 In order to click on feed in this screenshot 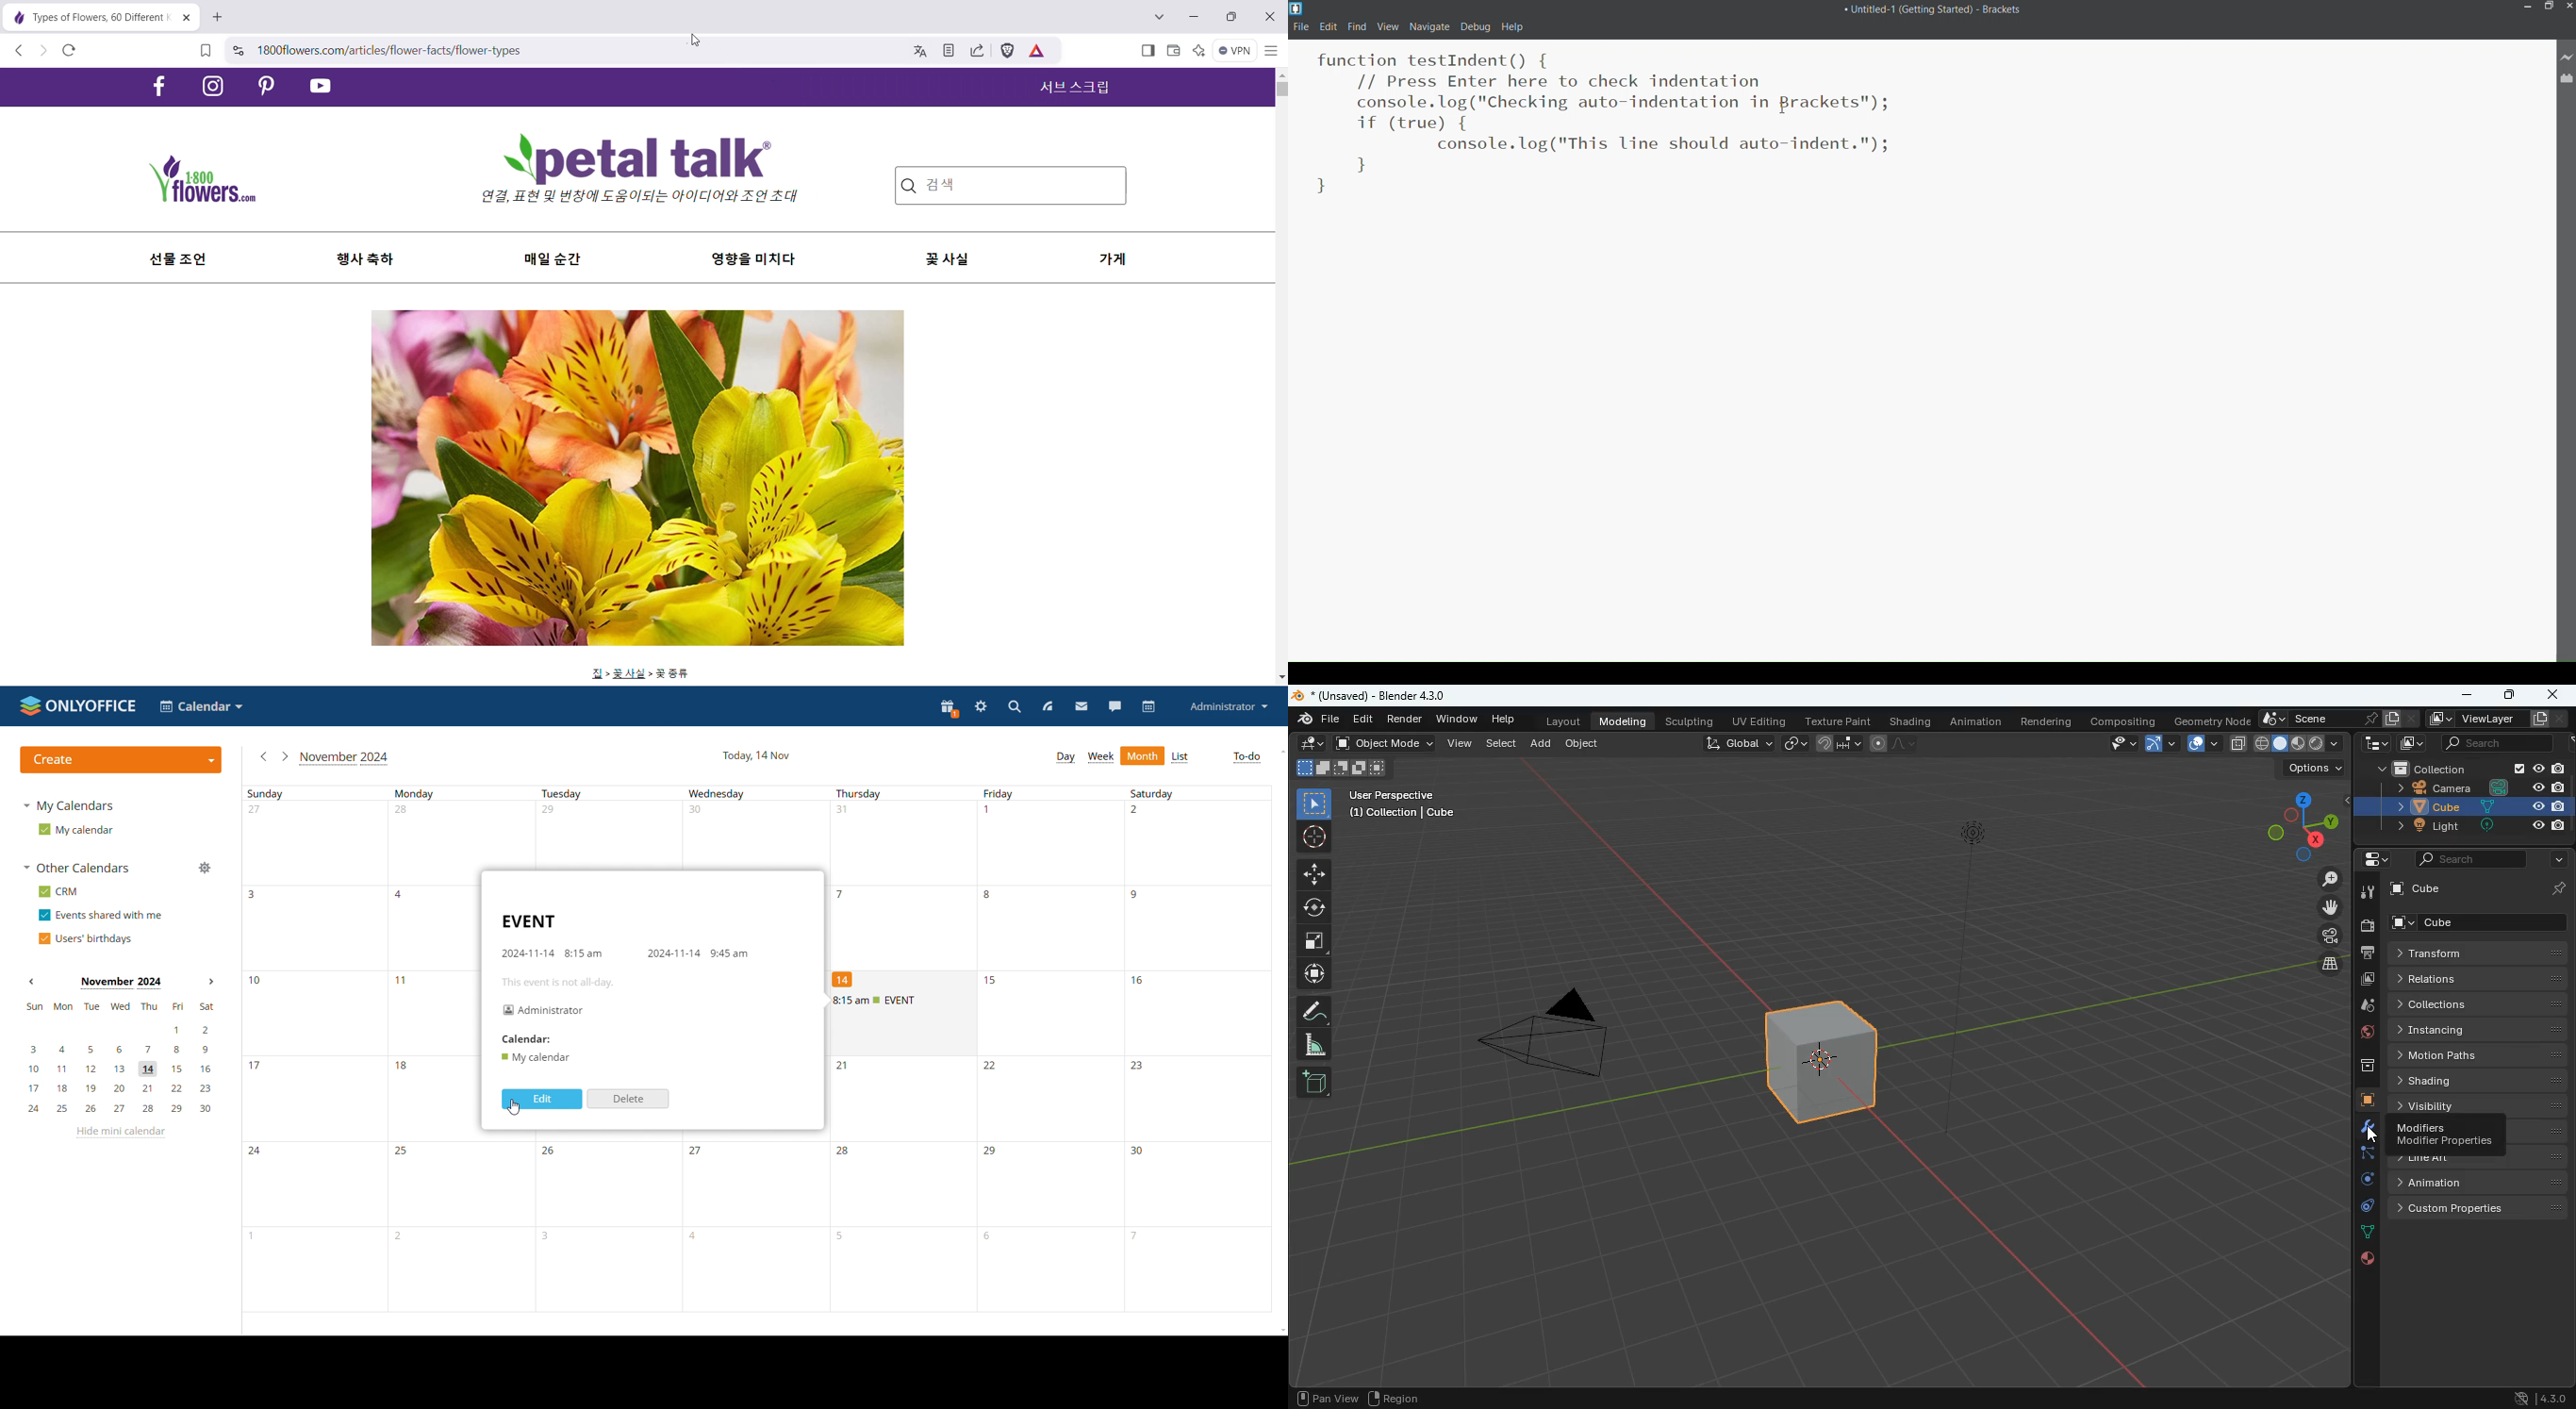, I will do `click(1046, 707)`.